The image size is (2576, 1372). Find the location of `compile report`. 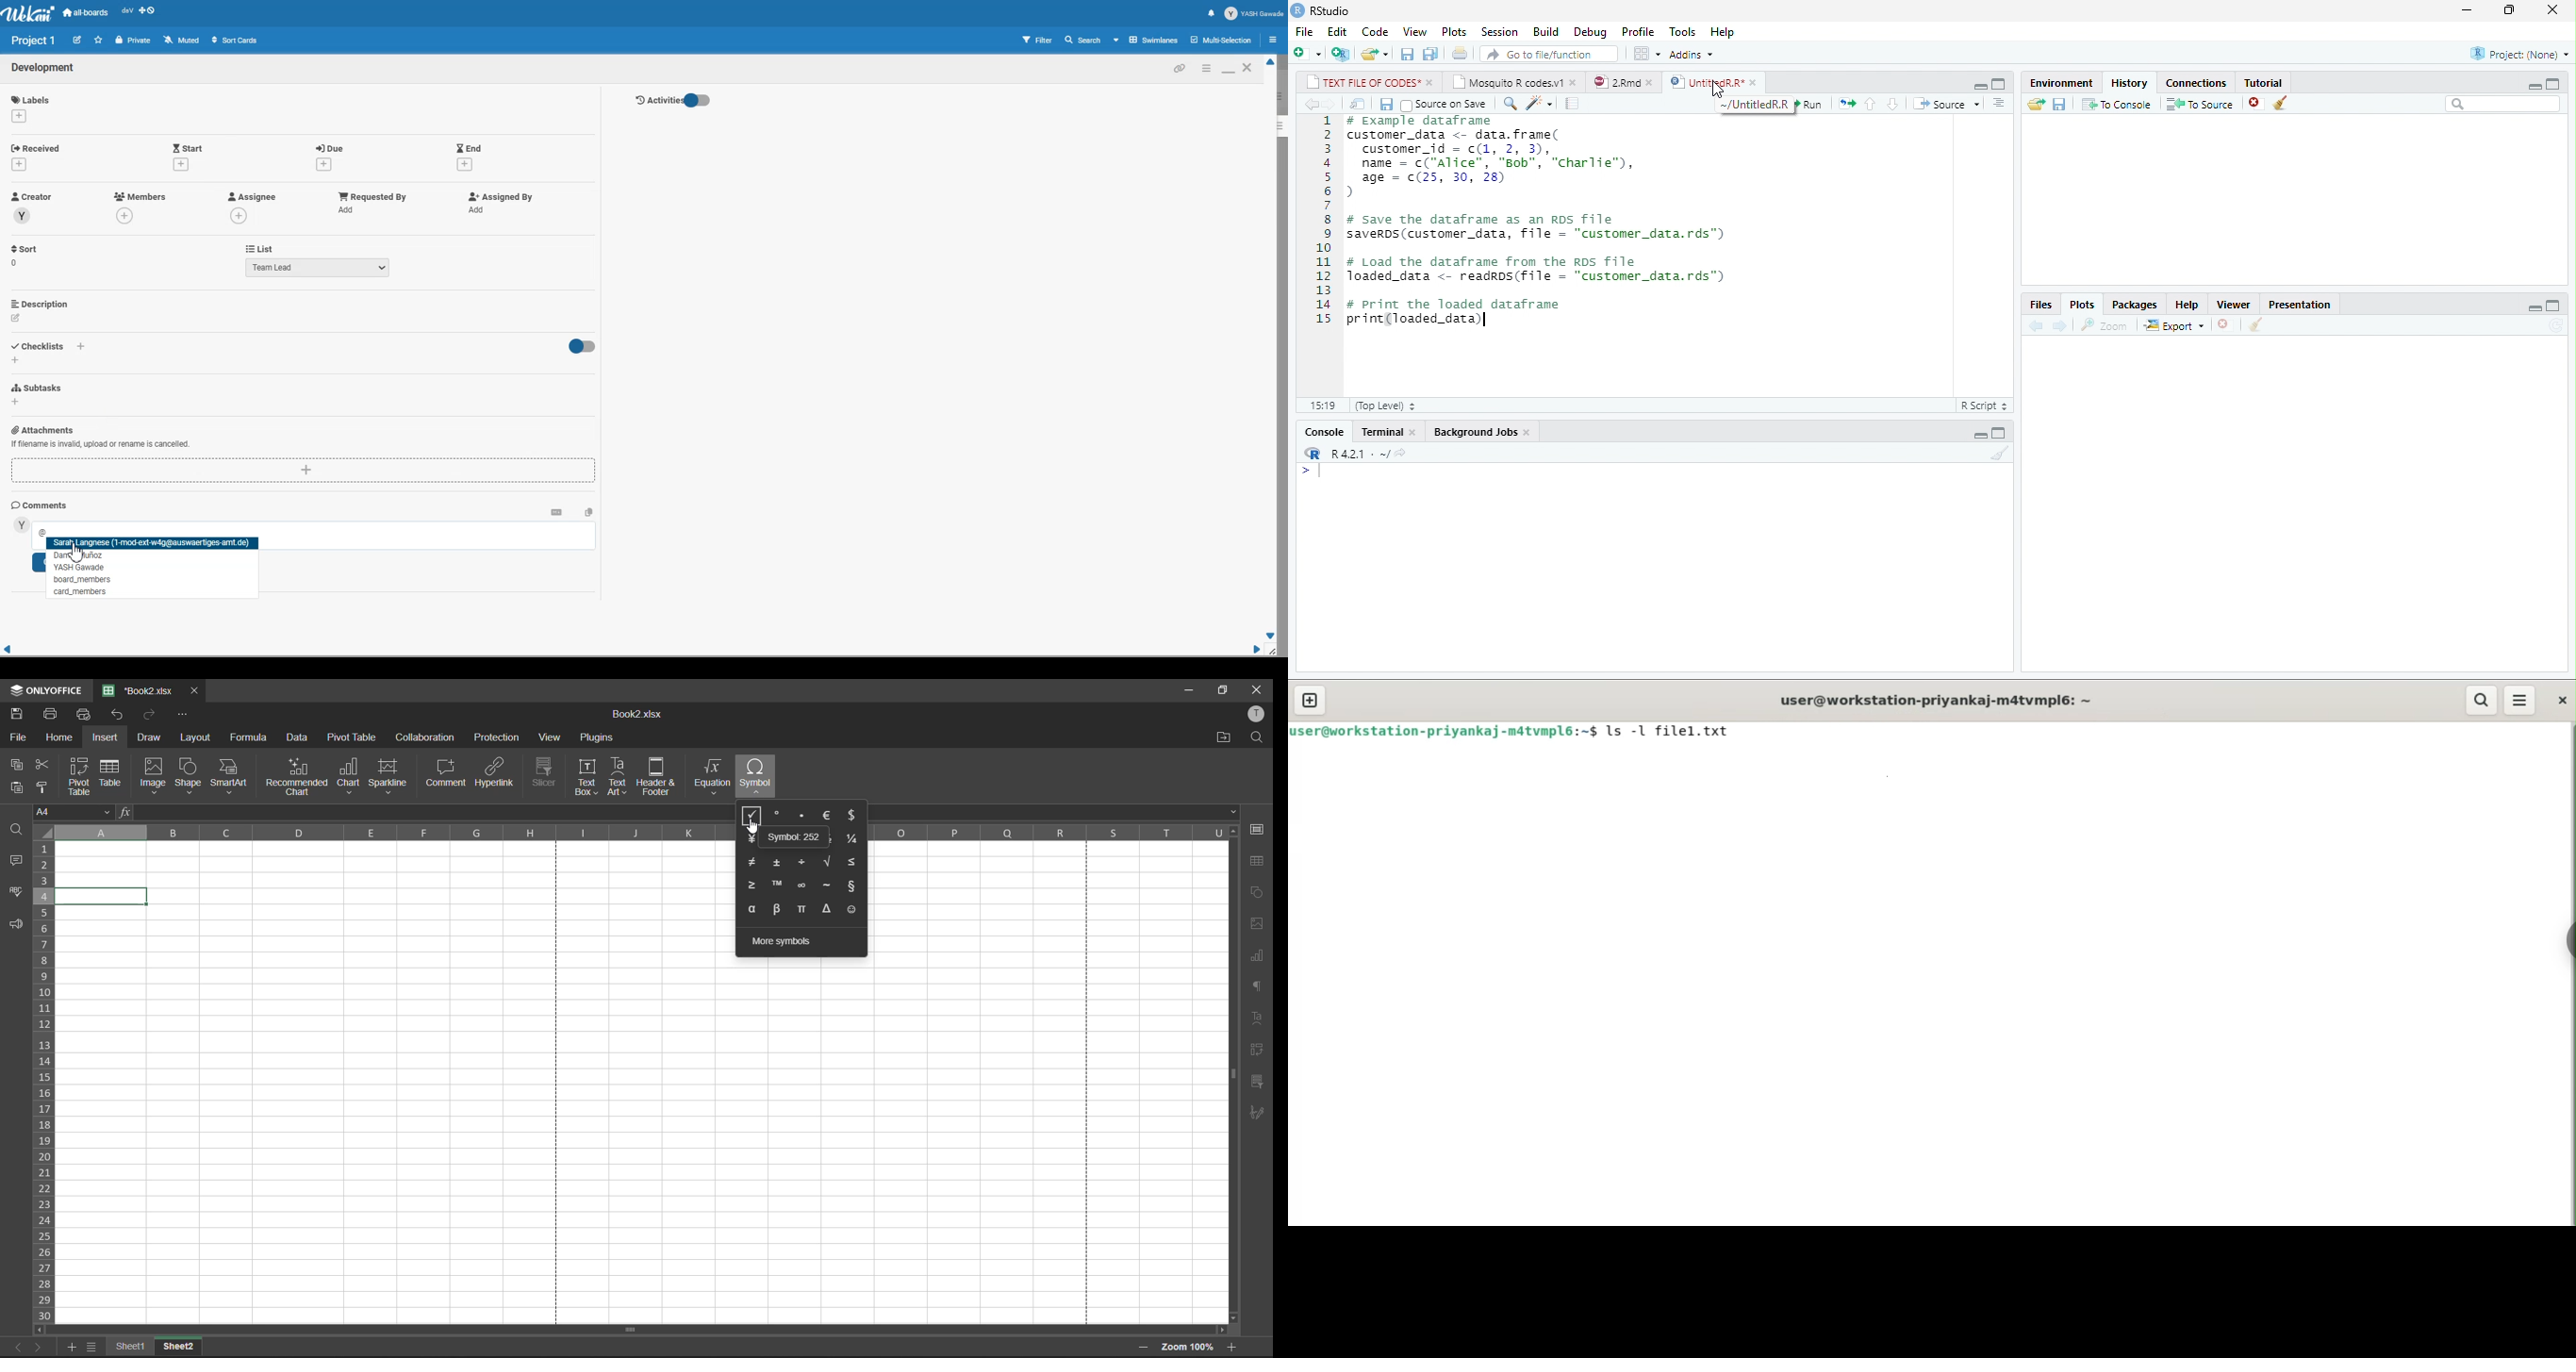

compile report is located at coordinates (1572, 104).